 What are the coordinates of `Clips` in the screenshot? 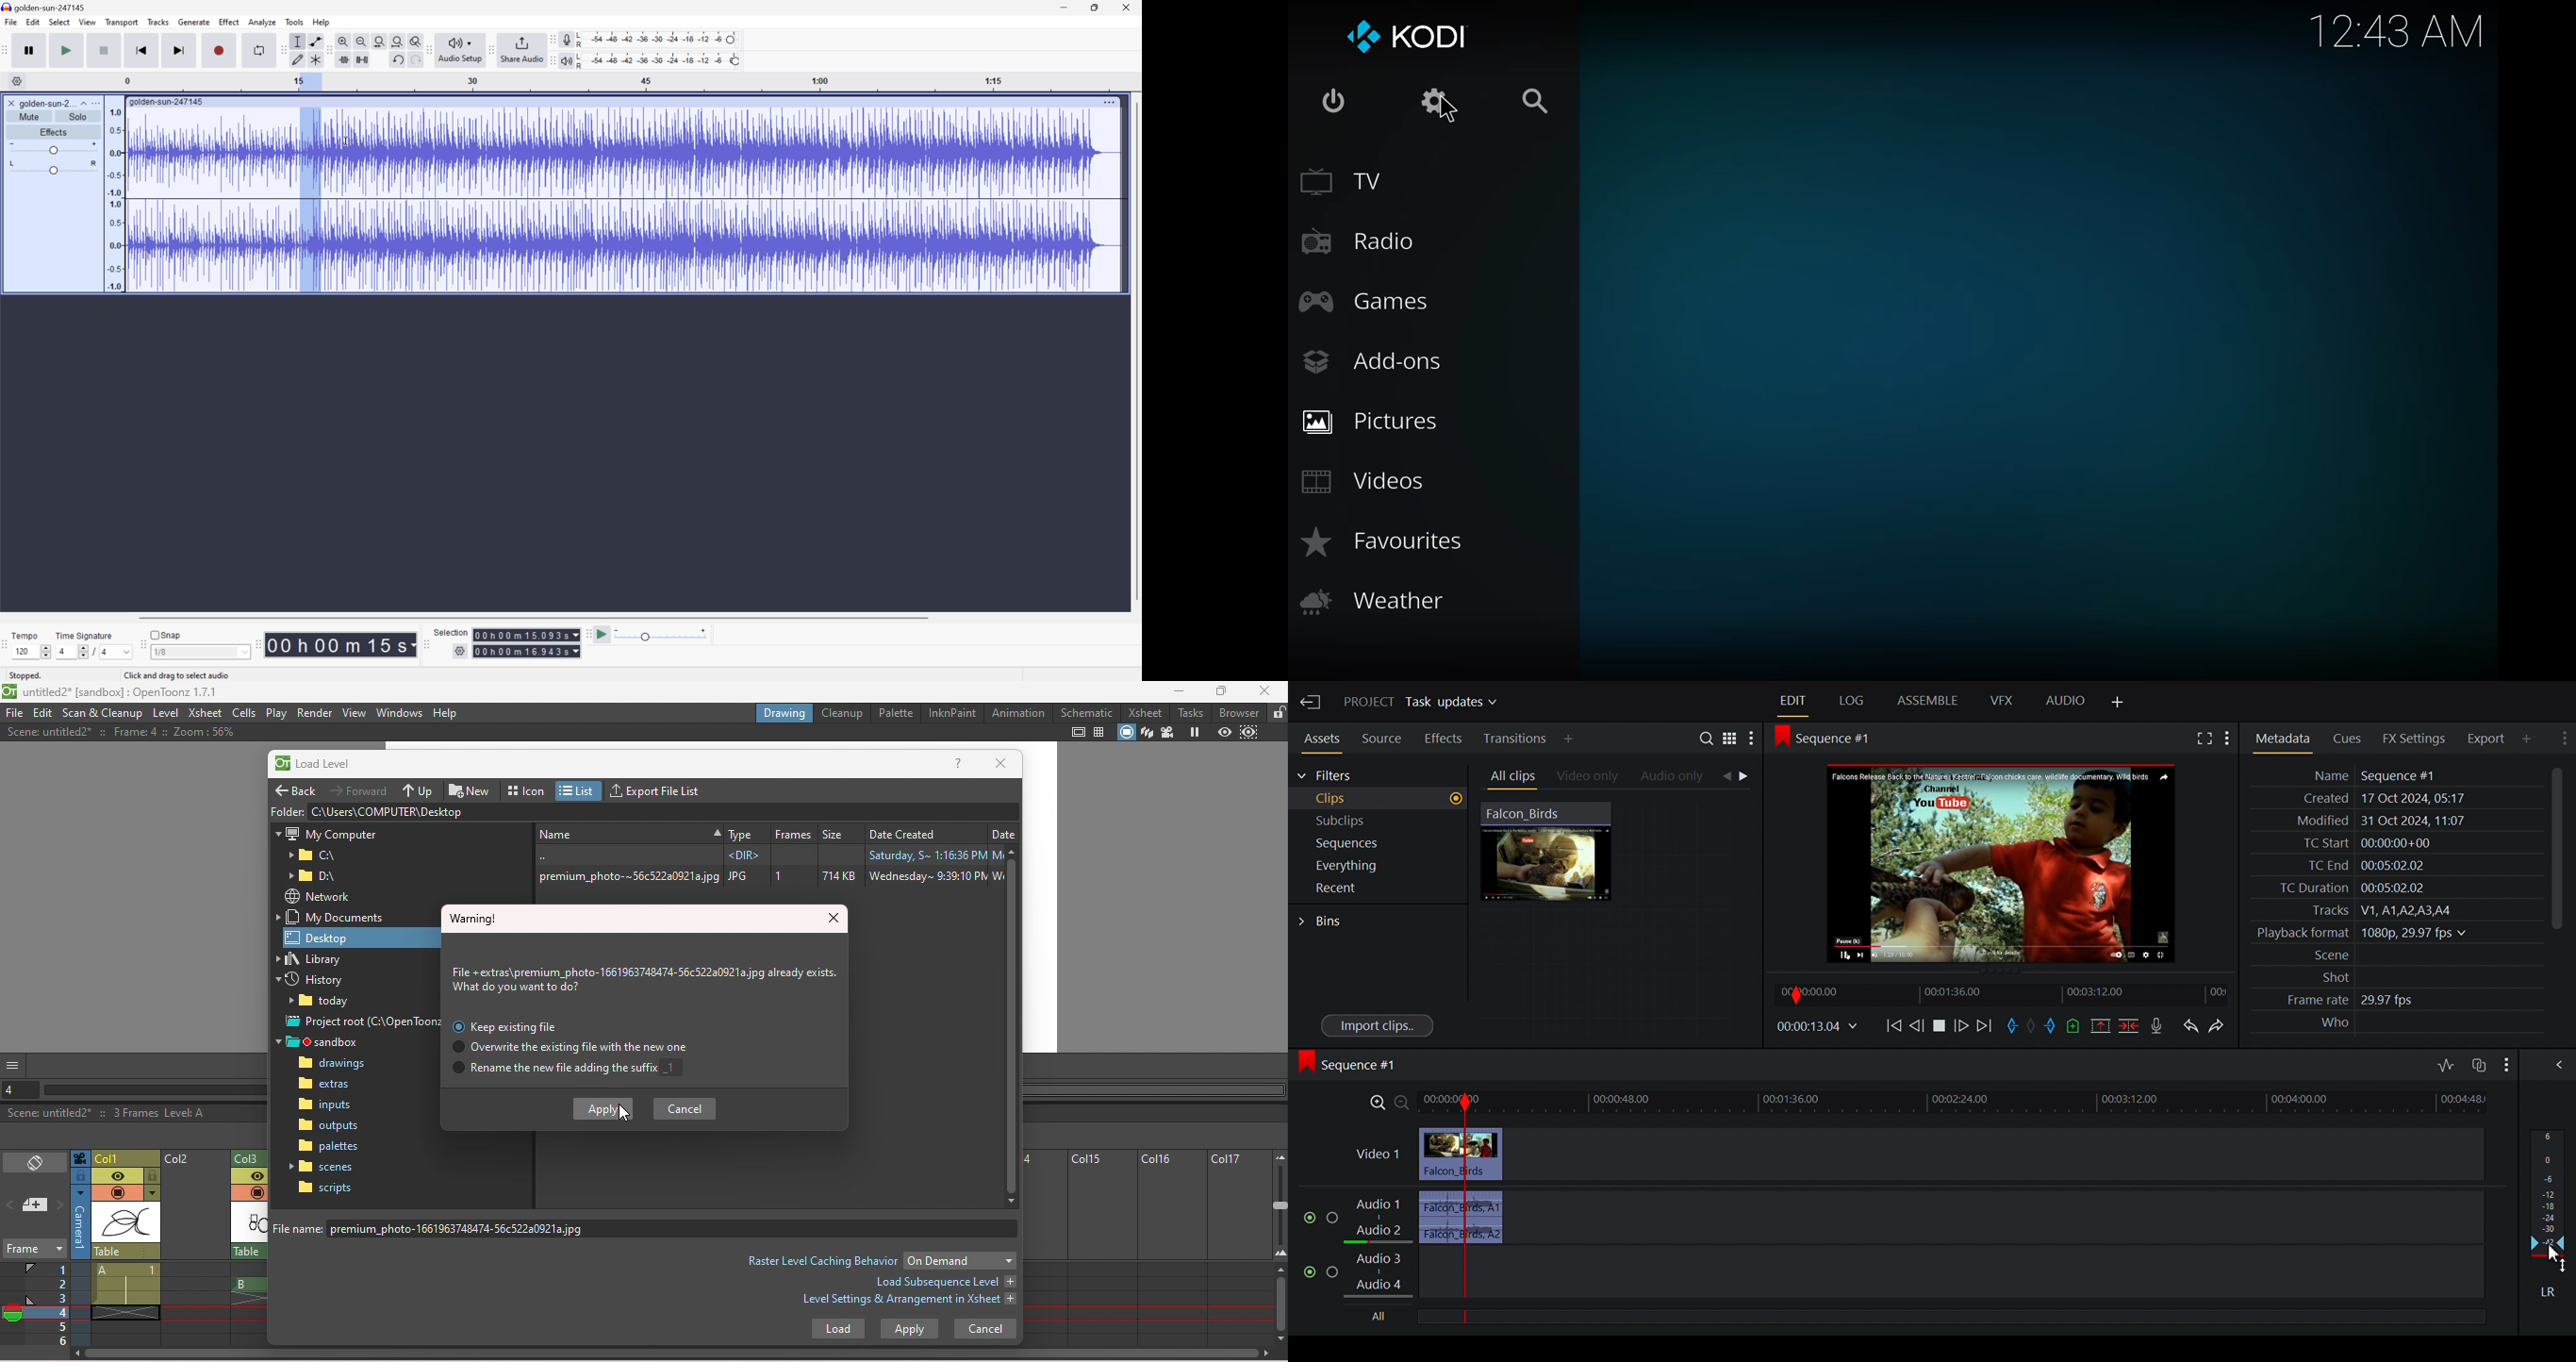 It's located at (1377, 799).